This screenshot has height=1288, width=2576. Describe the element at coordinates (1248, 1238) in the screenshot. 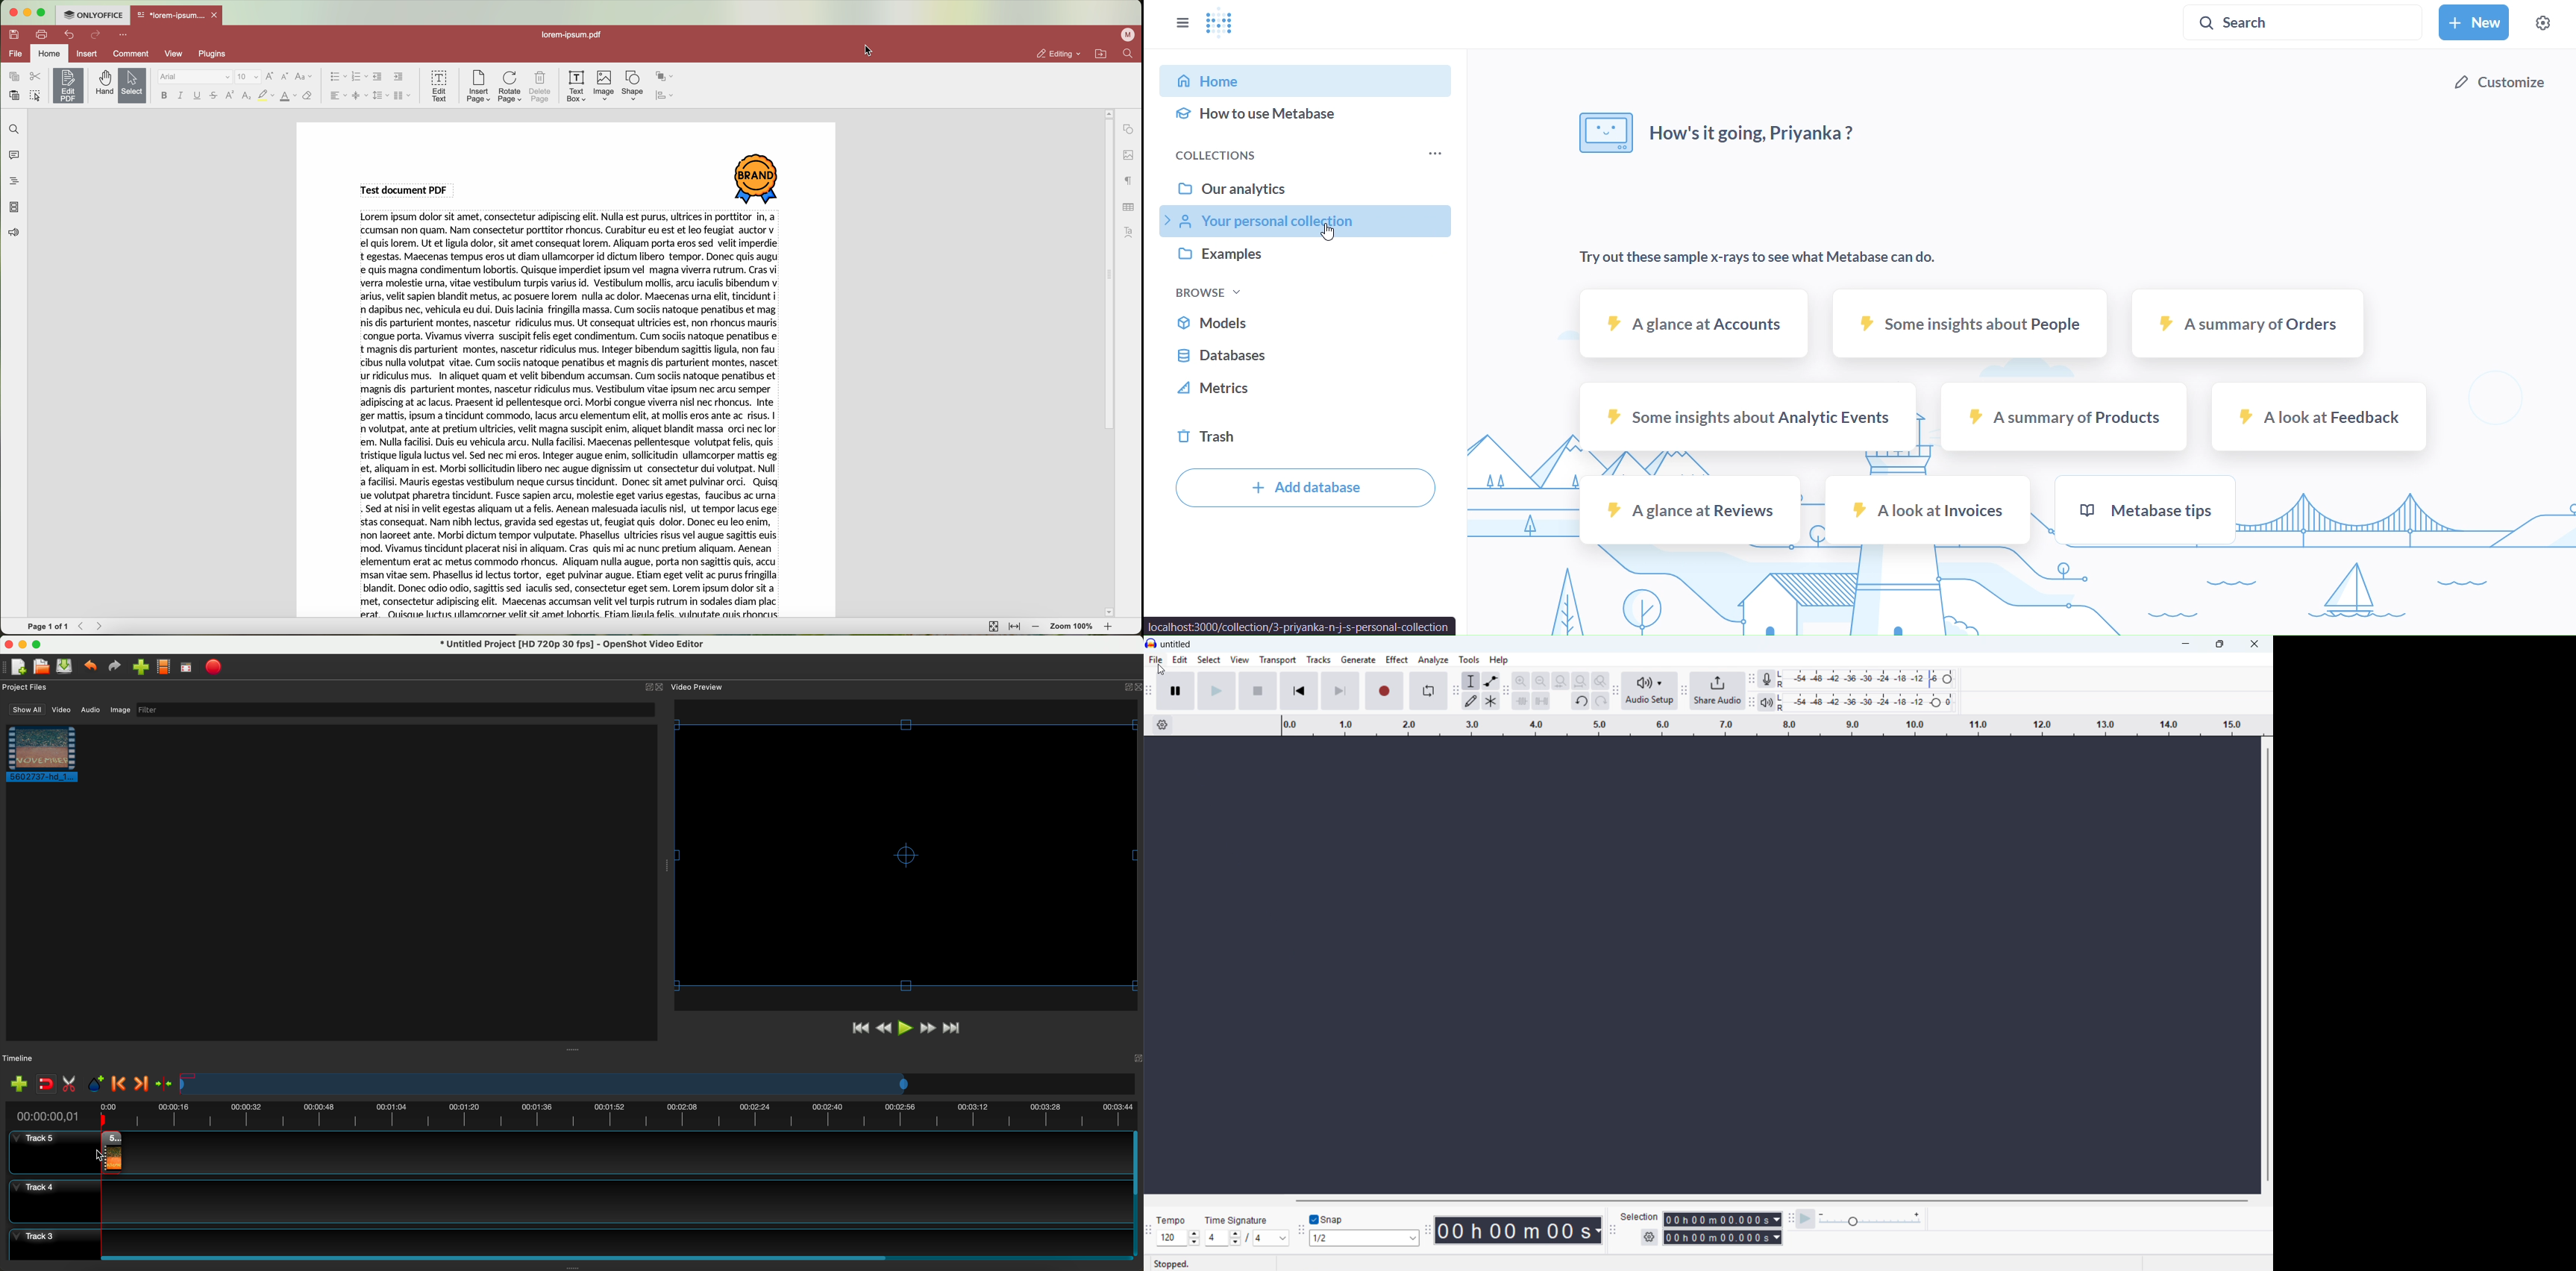

I see `Set time signature ` at that location.